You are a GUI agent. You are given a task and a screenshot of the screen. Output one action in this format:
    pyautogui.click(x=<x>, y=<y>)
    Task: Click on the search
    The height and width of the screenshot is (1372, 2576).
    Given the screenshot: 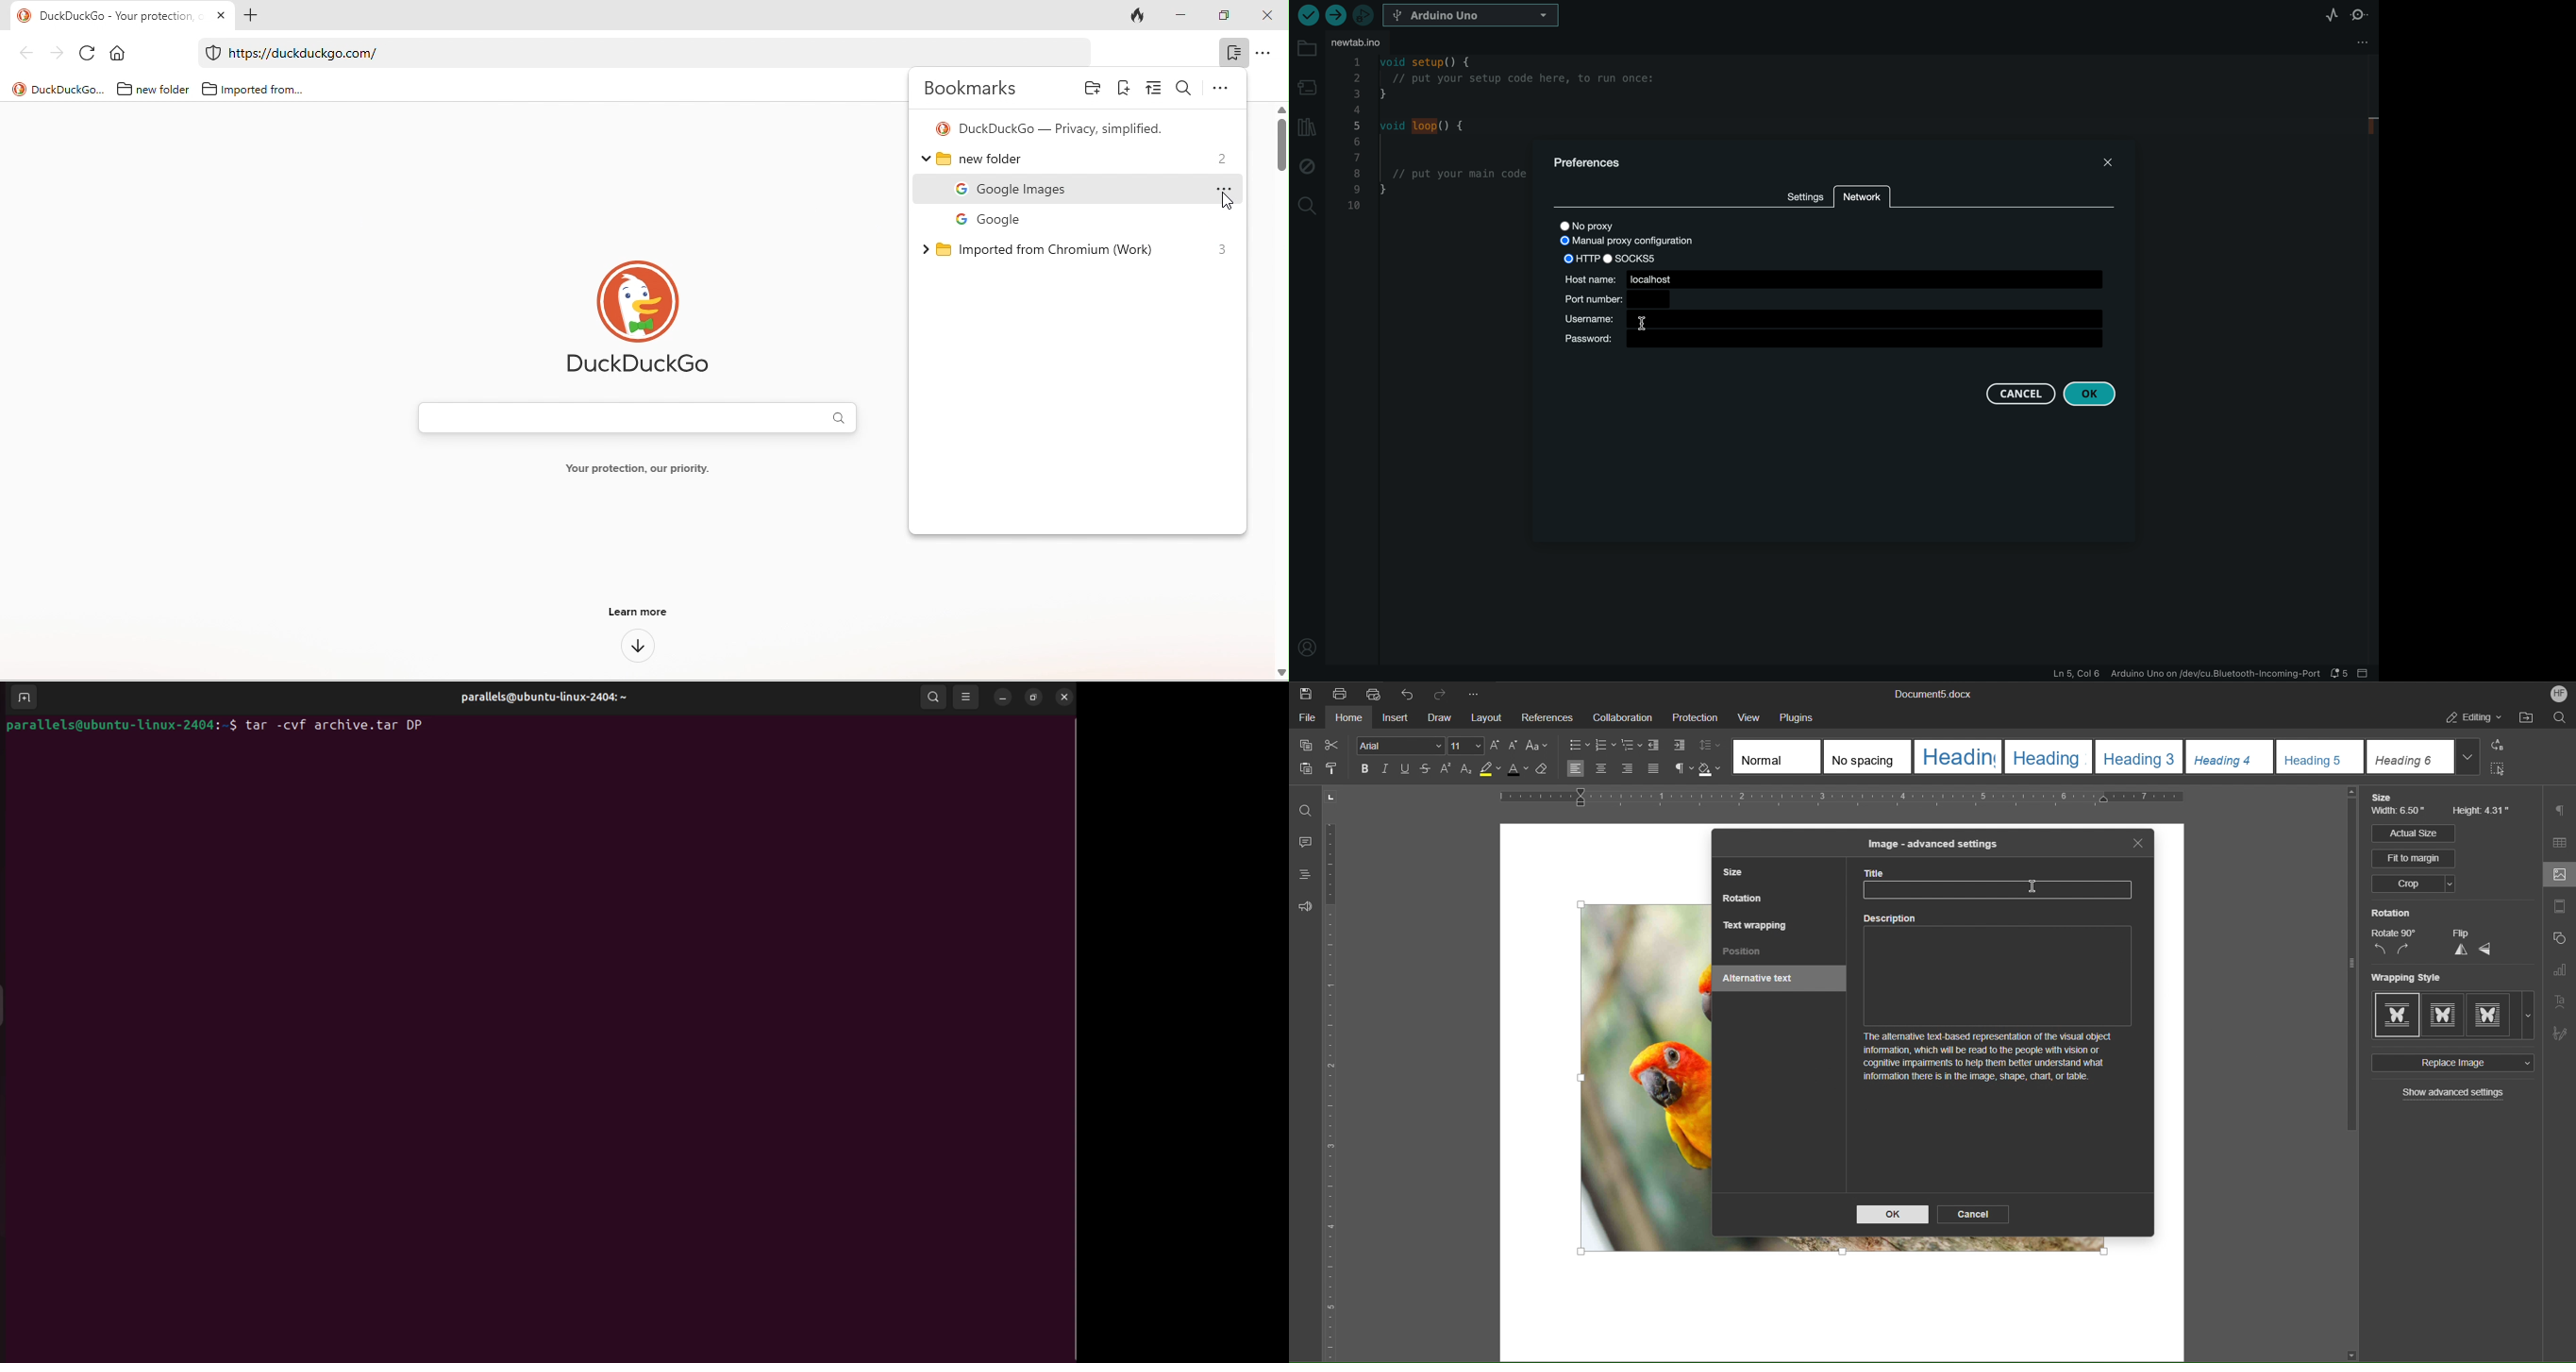 What is the action you would take?
    pyautogui.click(x=1184, y=89)
    